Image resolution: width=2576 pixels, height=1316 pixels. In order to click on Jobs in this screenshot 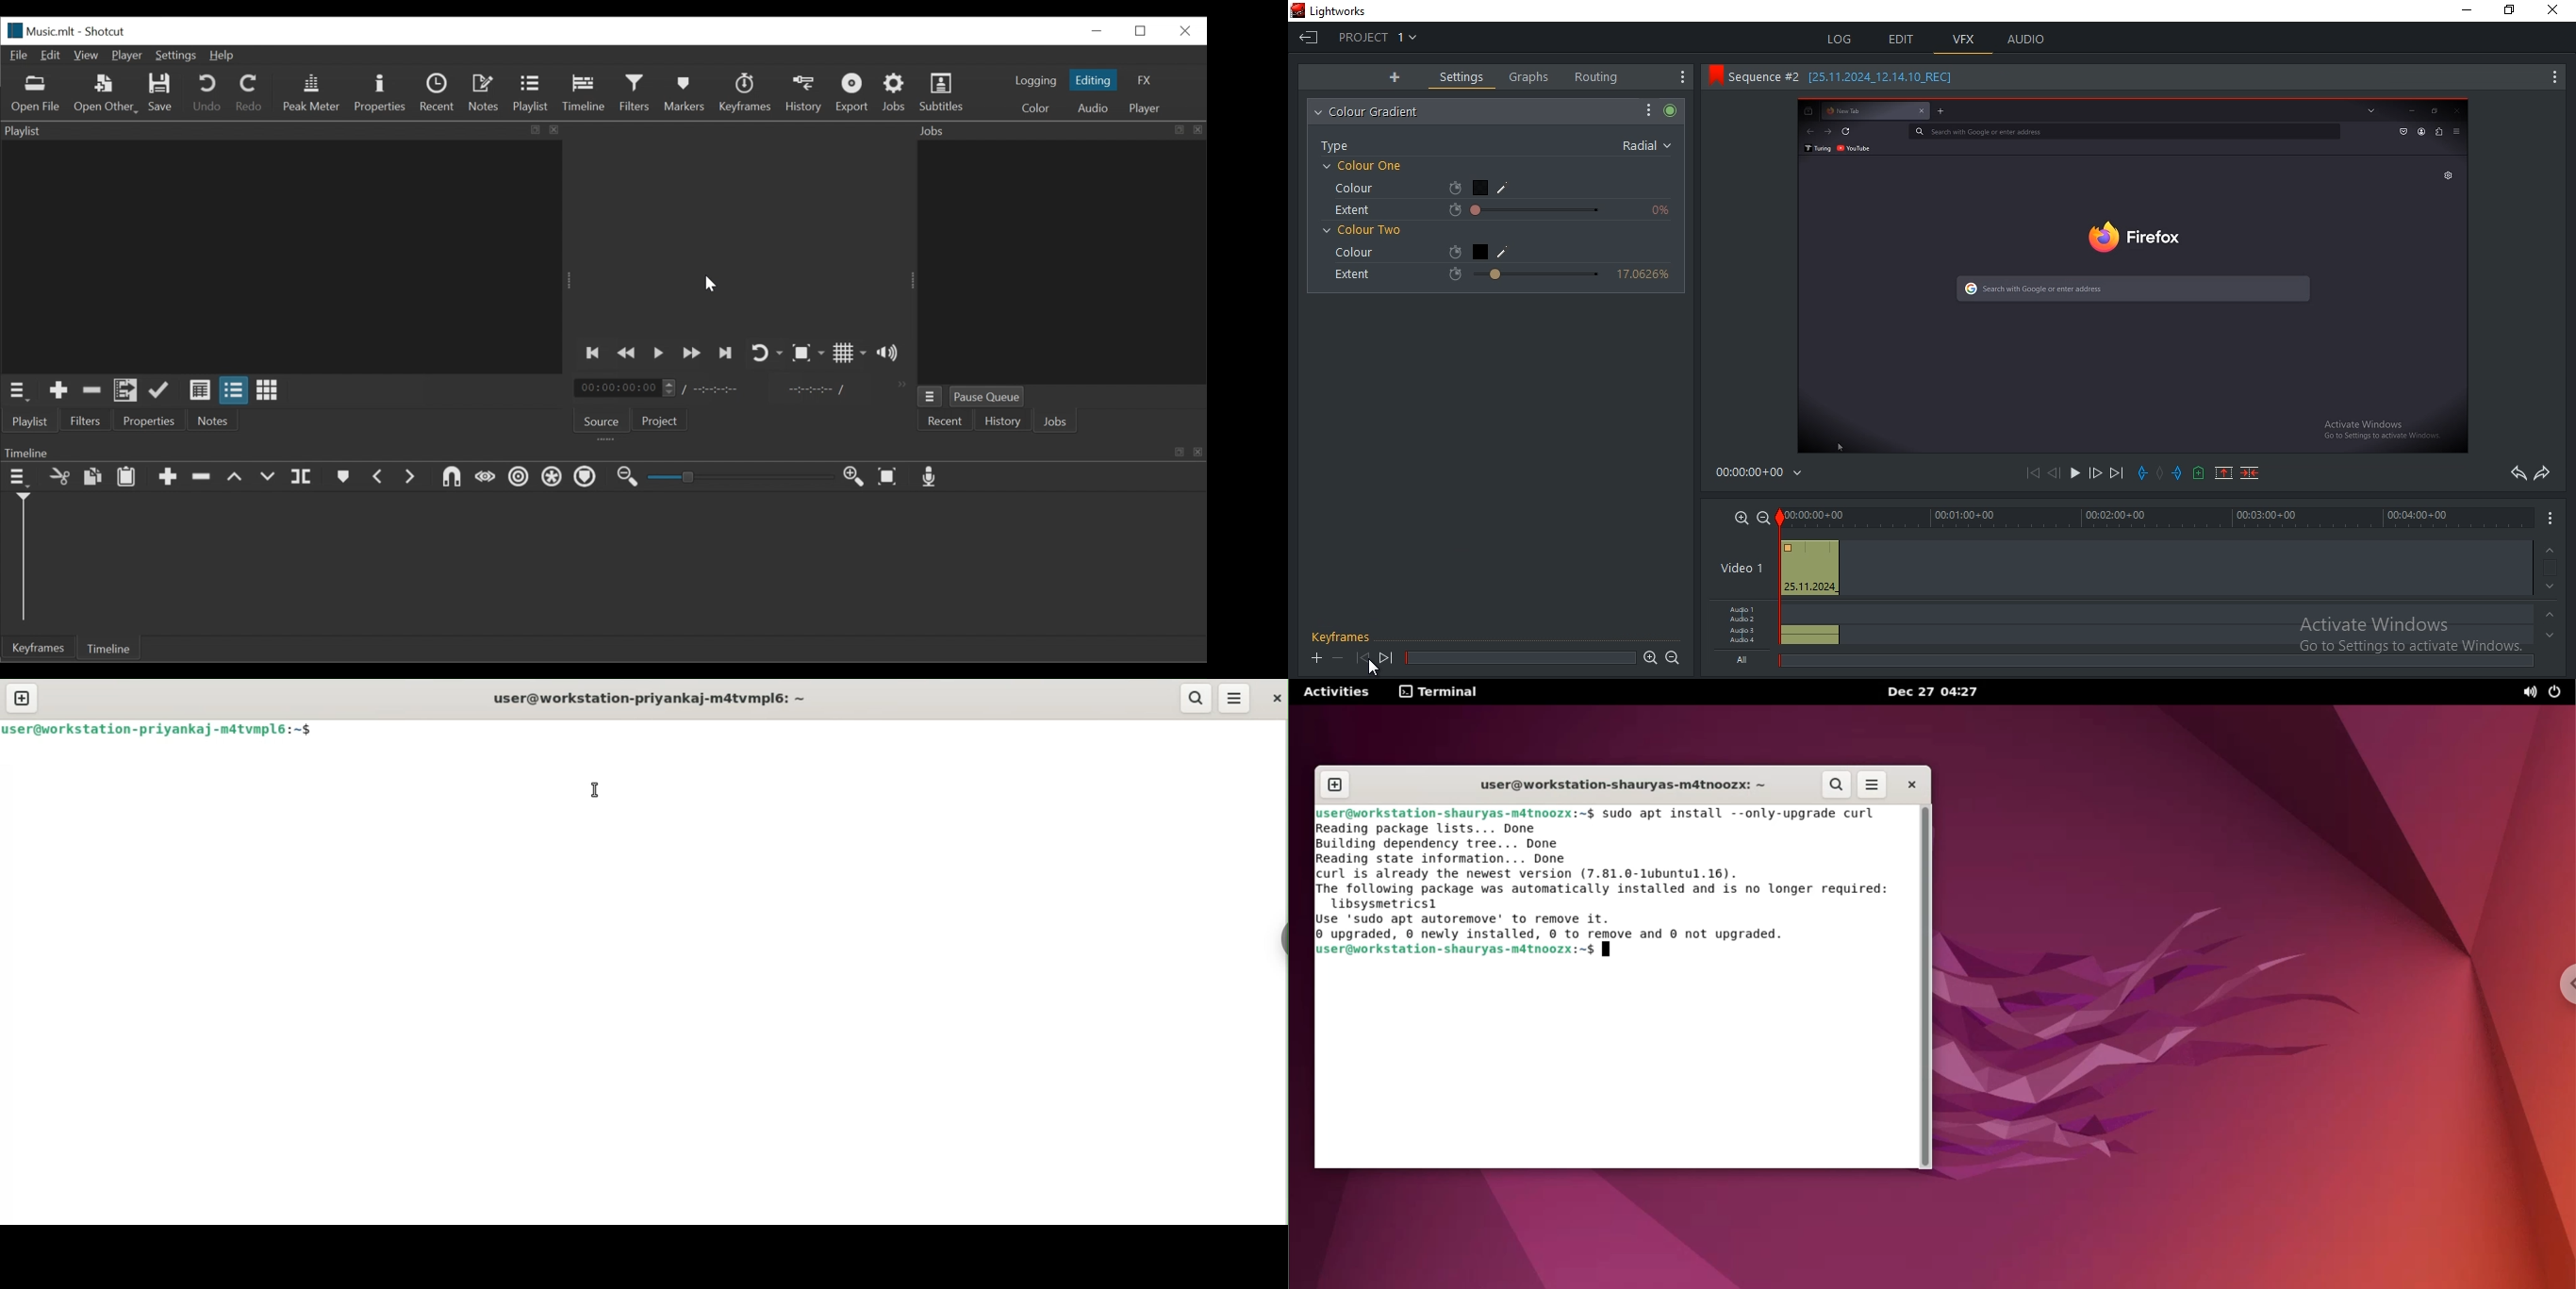, I will do `click(895, 94)`.